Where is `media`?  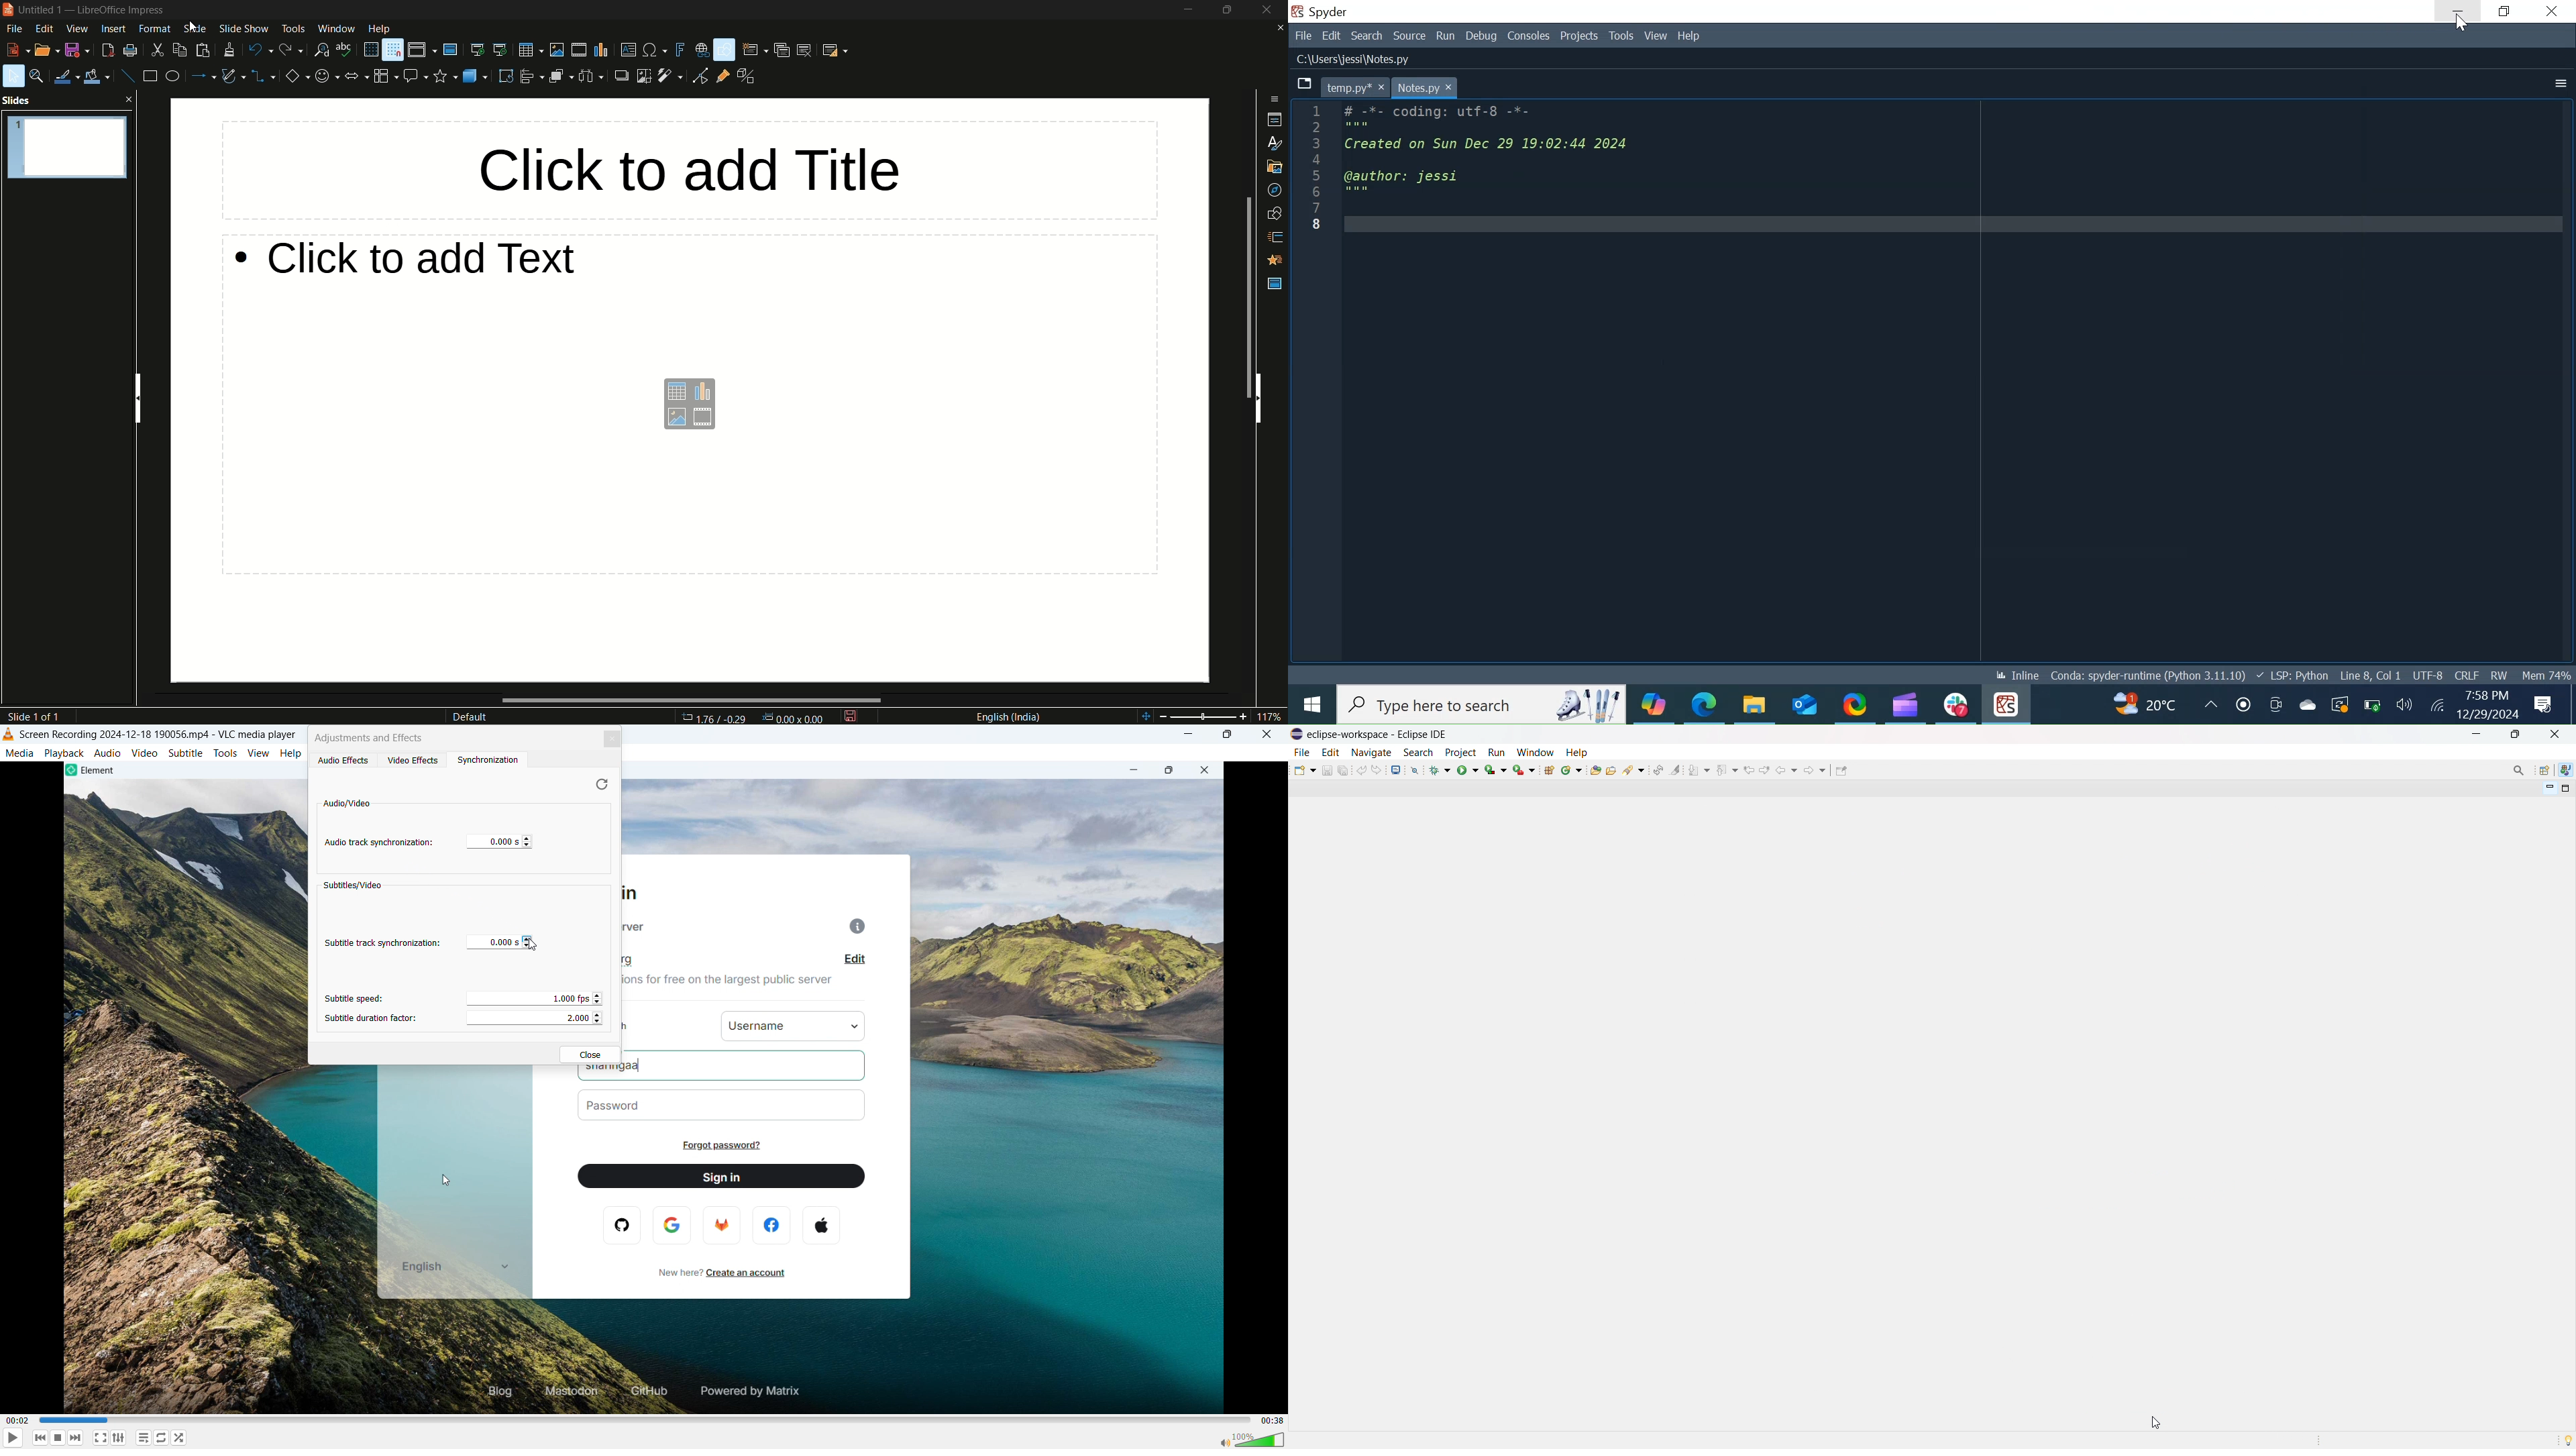
media is located at coordinates (21, 753).